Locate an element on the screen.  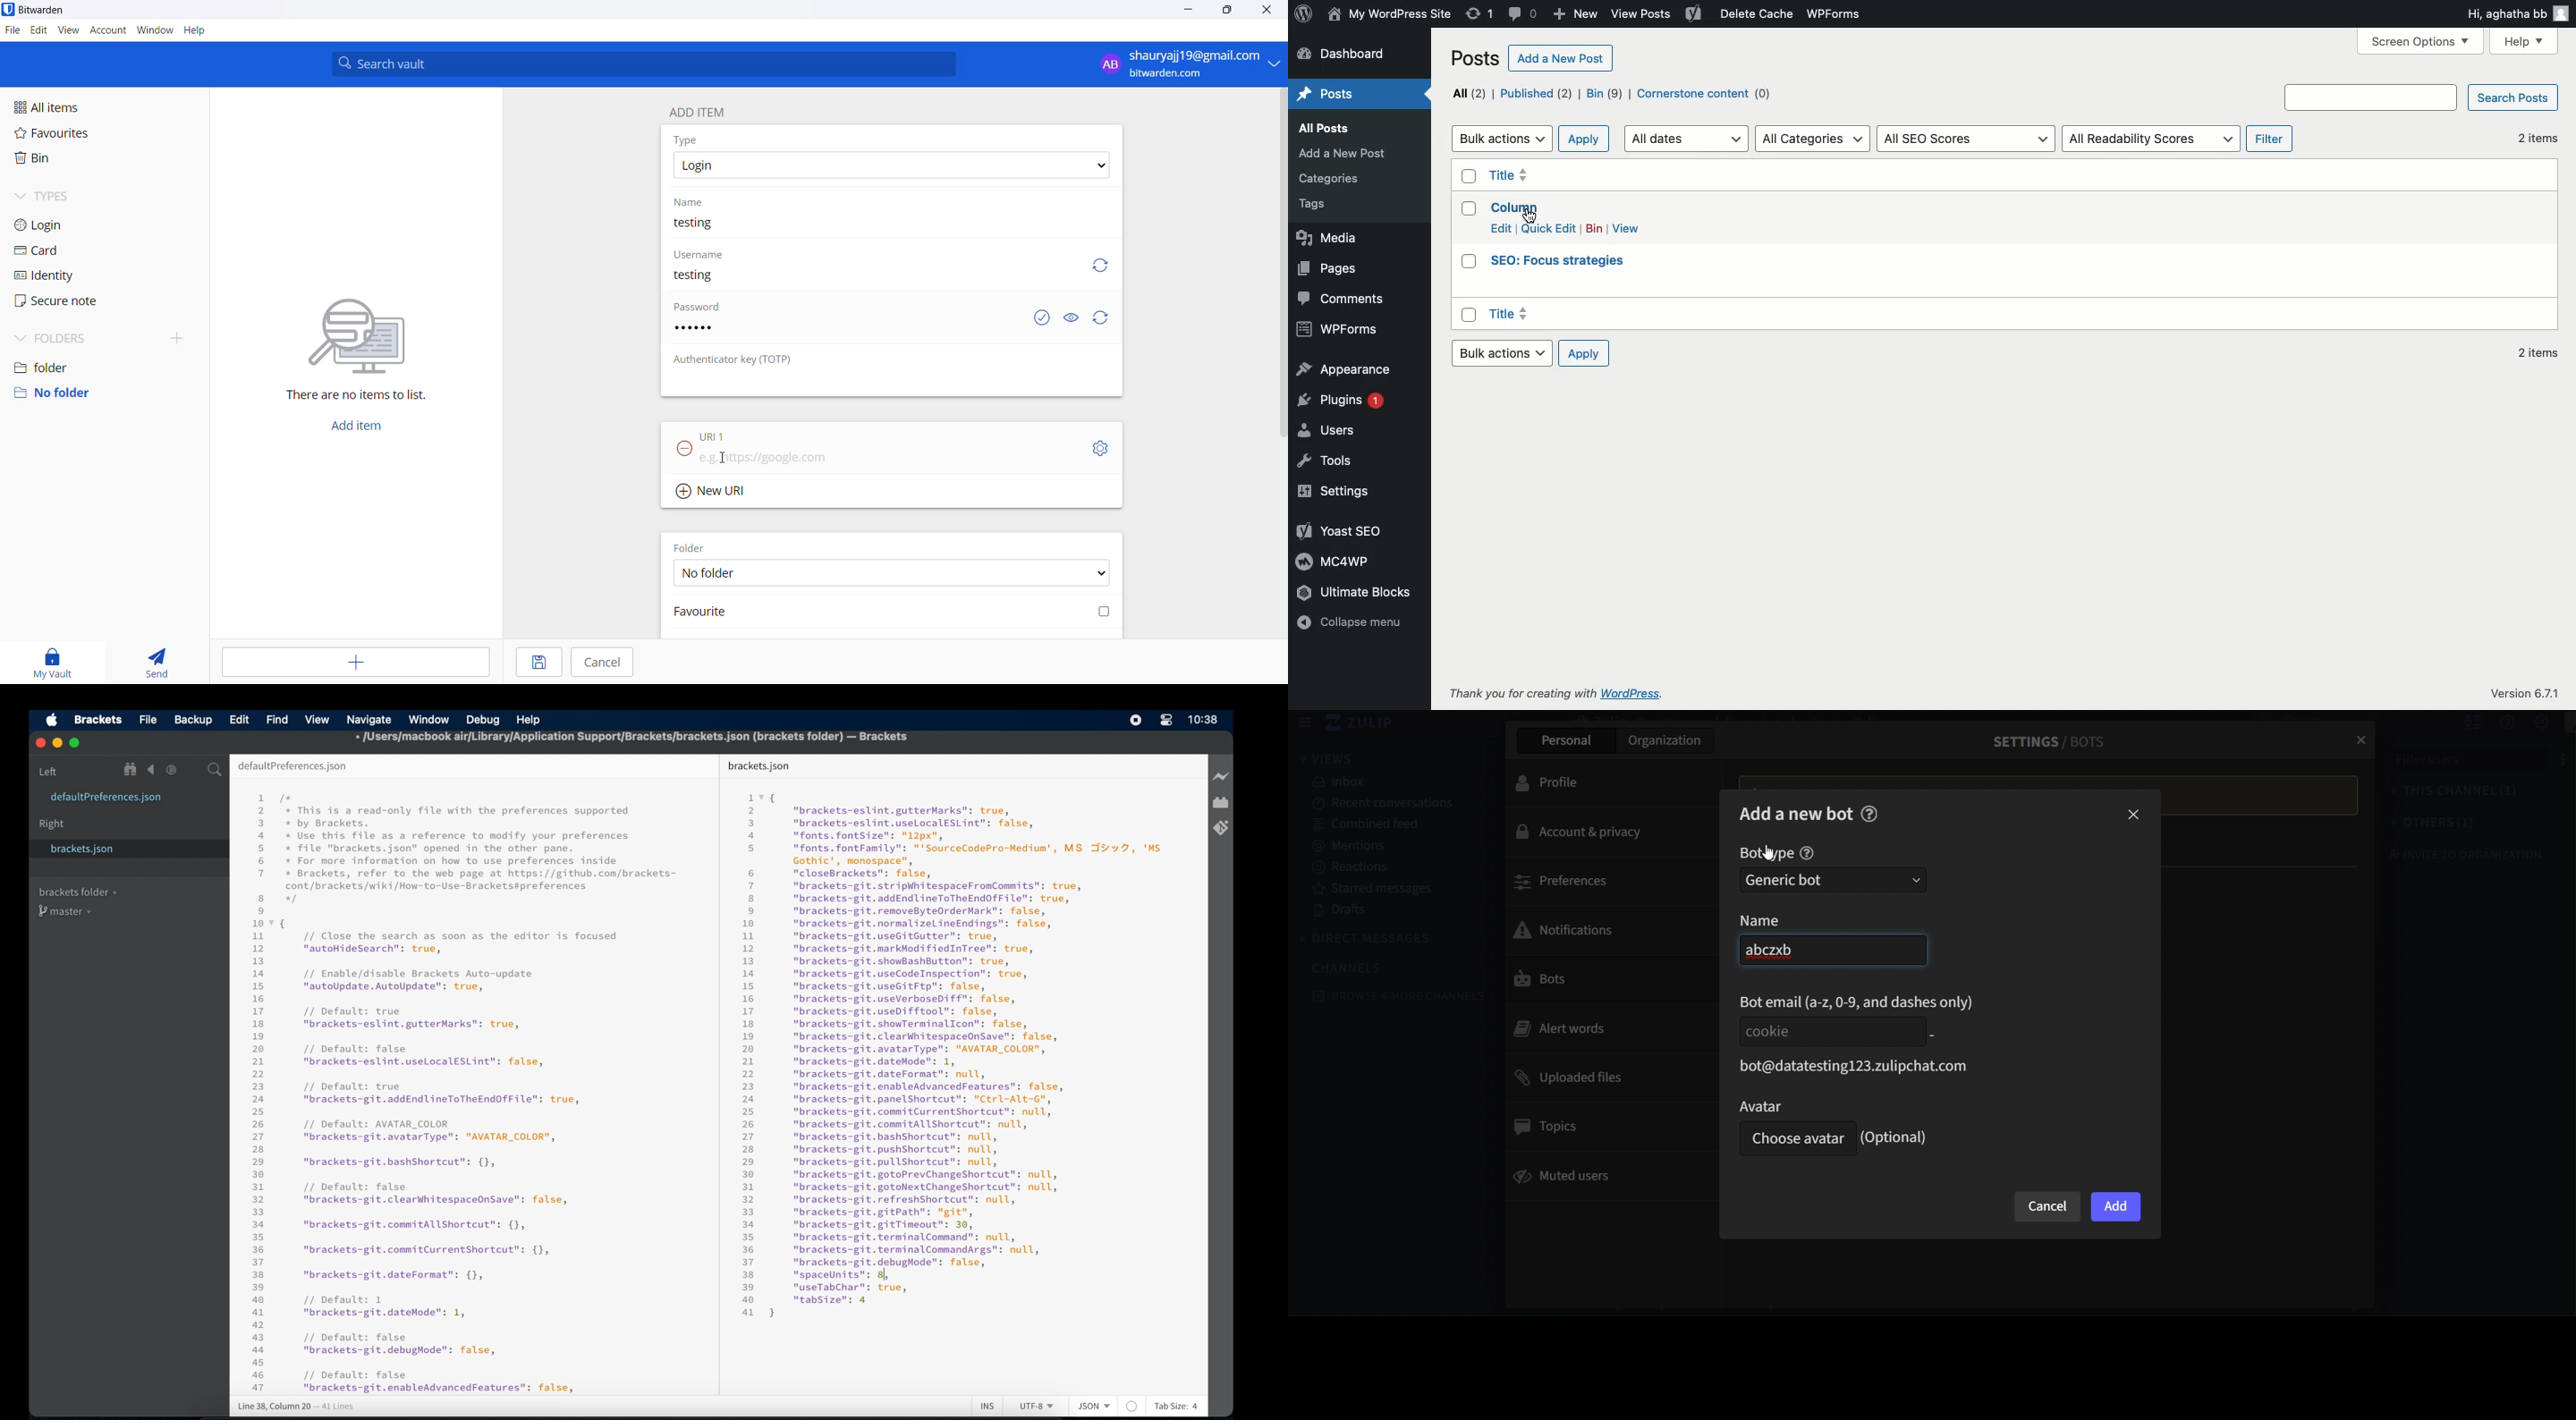
URL setting is located at coordinates (1094, 447).